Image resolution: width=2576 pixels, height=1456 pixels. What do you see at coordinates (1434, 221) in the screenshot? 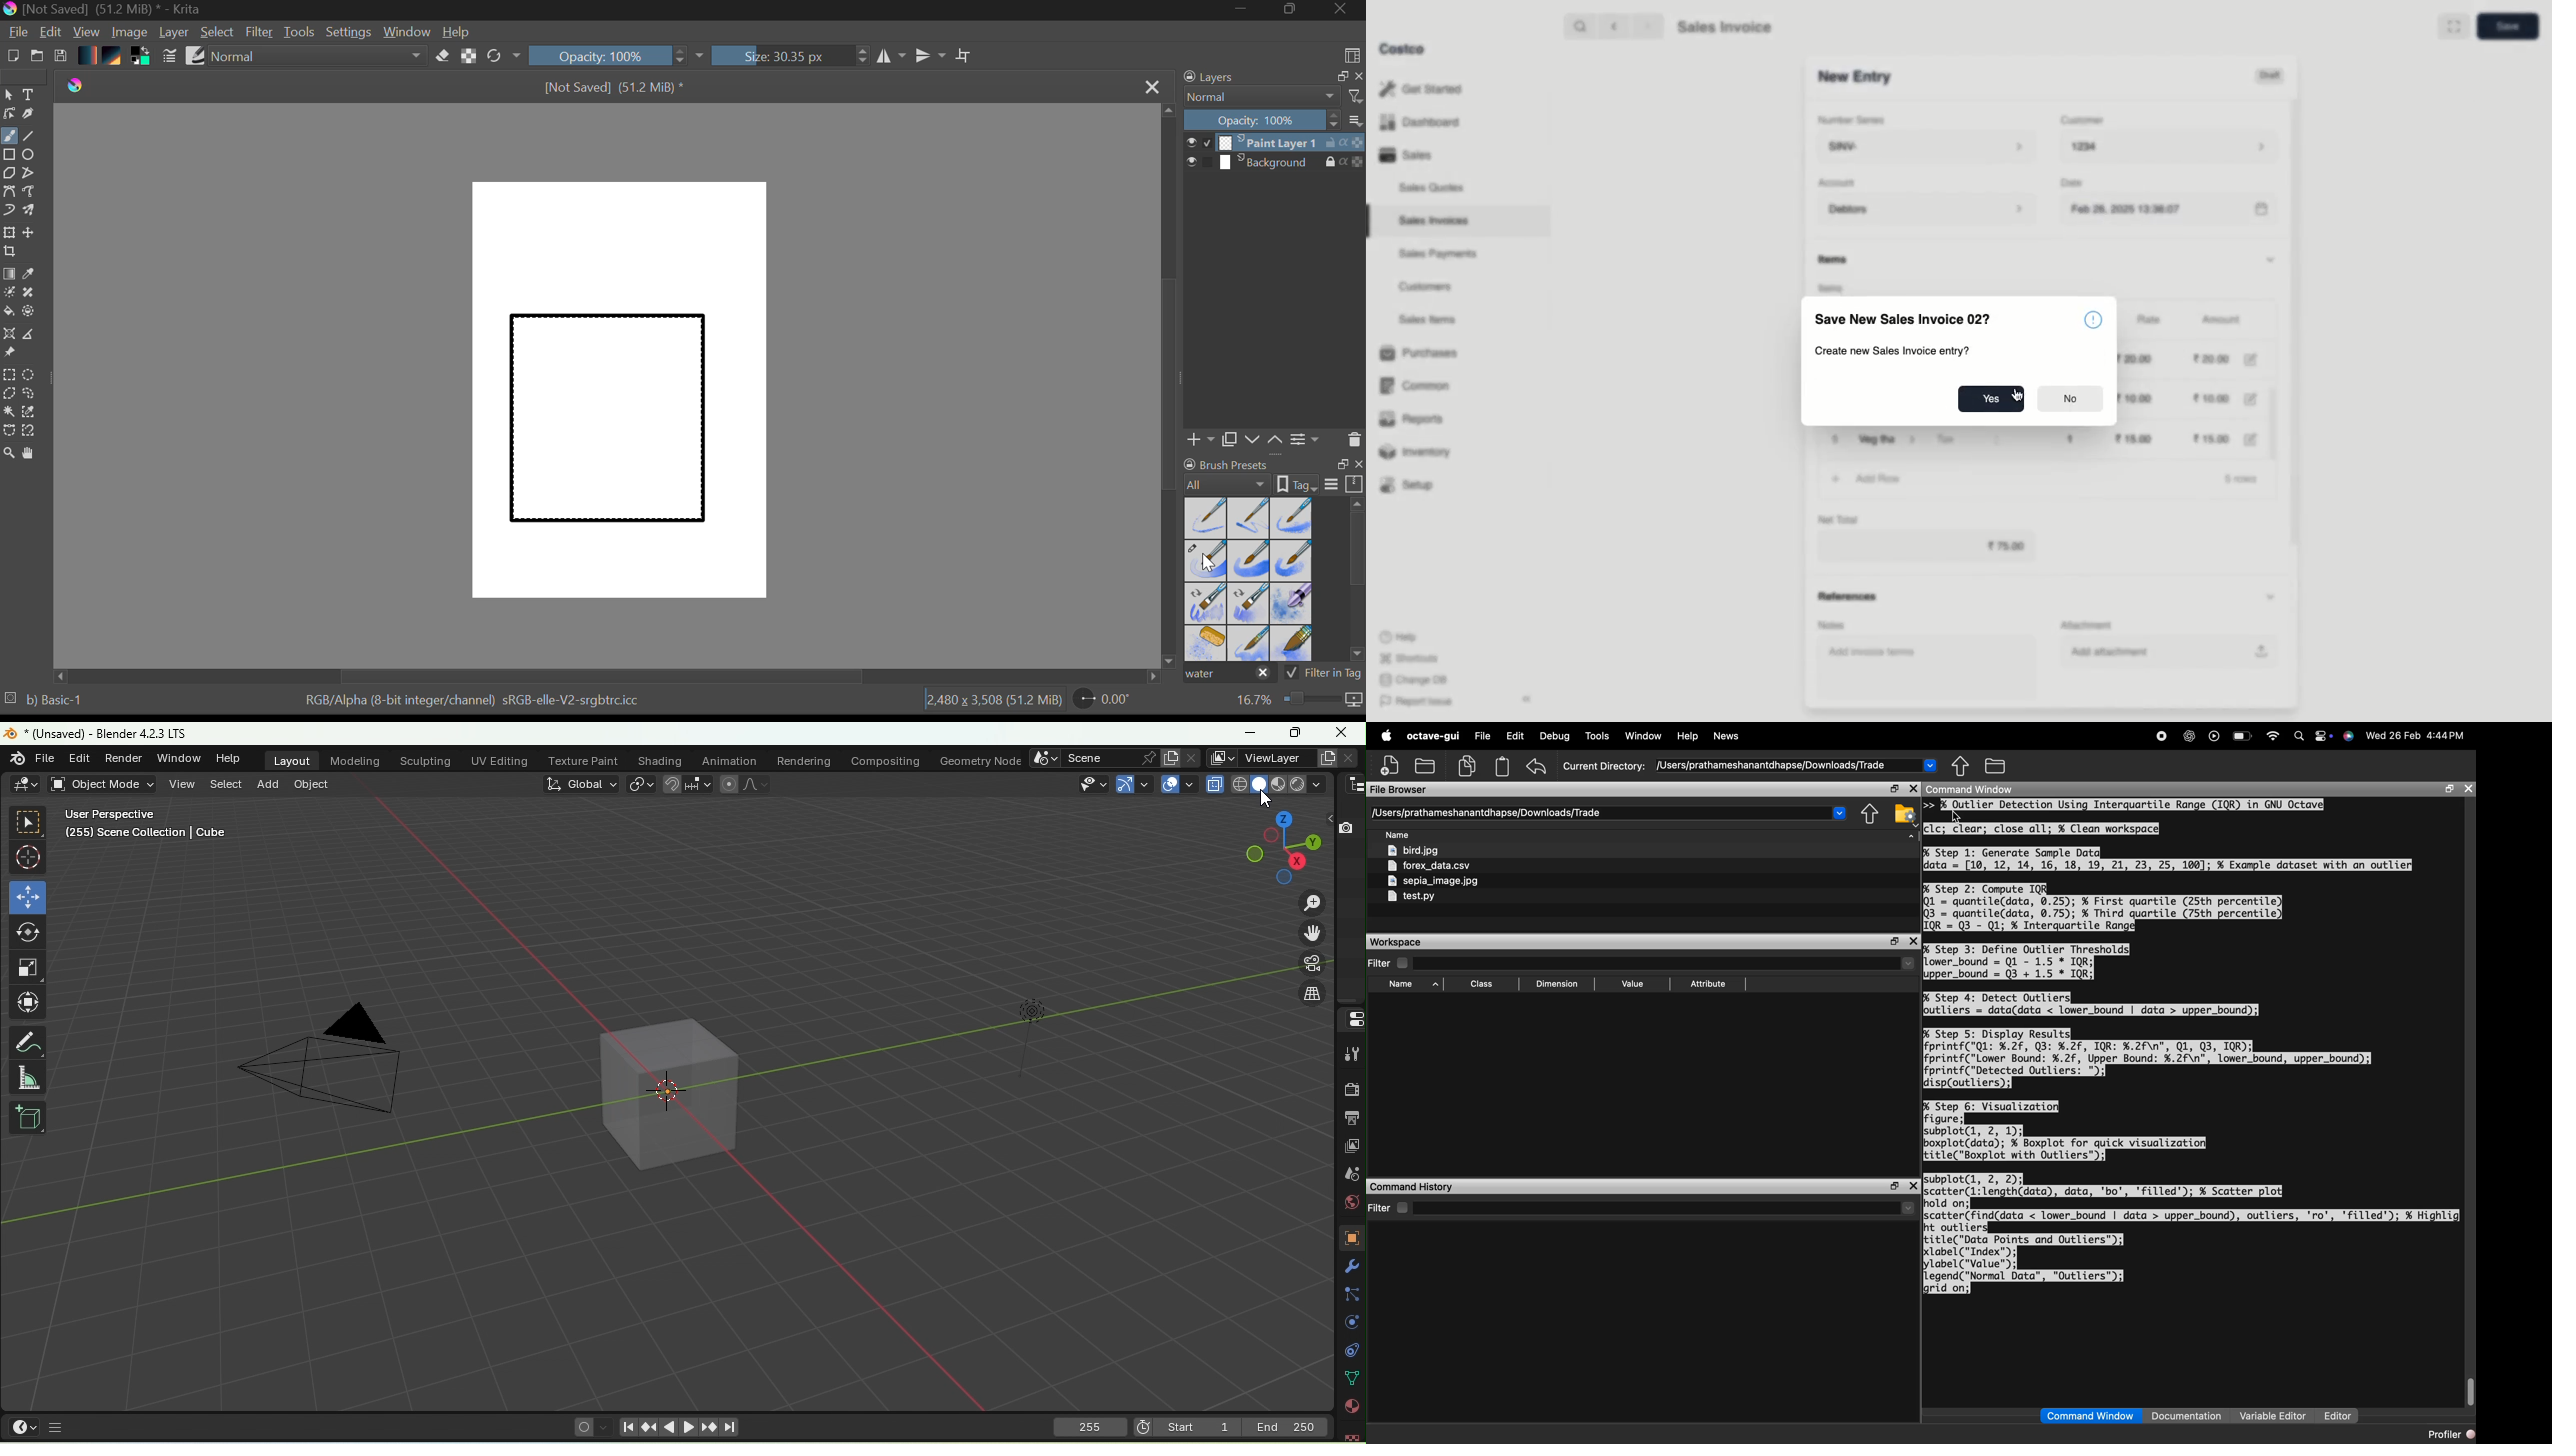
I see `Sales Invoices` at bounding box center [1434, 221].